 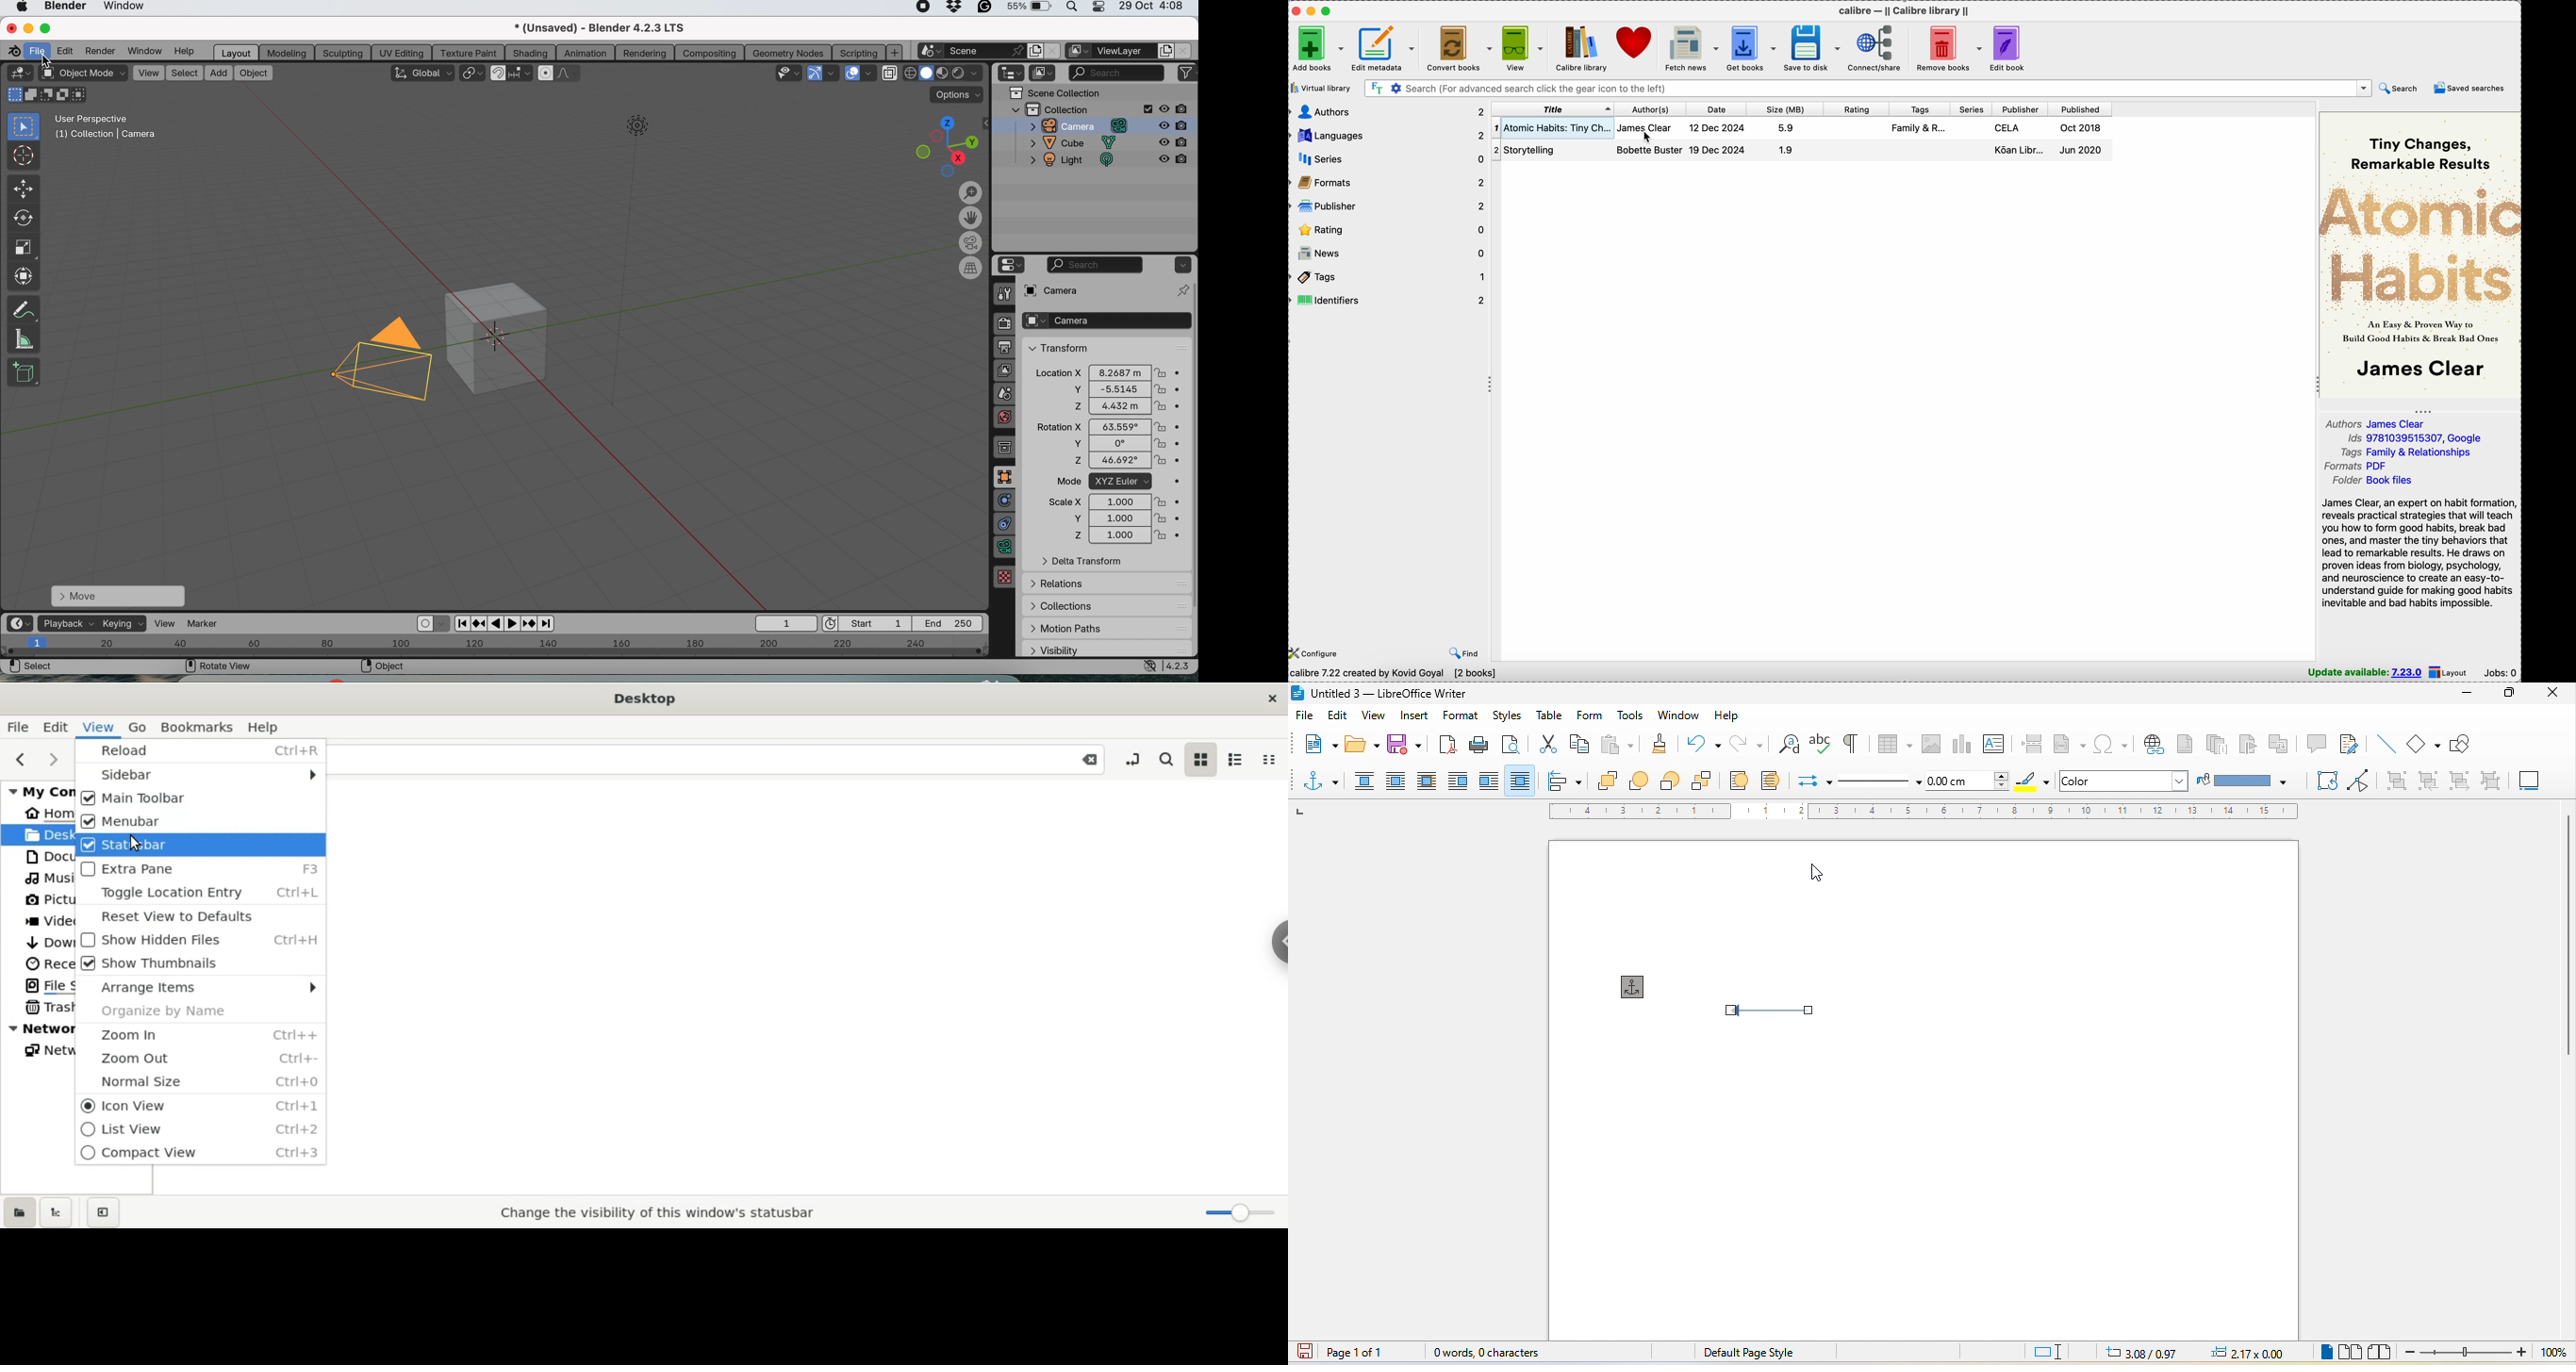 What do you see at coordinates (2485, 781) in the screenshot?
I see `ungroup` at bounding box center [2485, 781].